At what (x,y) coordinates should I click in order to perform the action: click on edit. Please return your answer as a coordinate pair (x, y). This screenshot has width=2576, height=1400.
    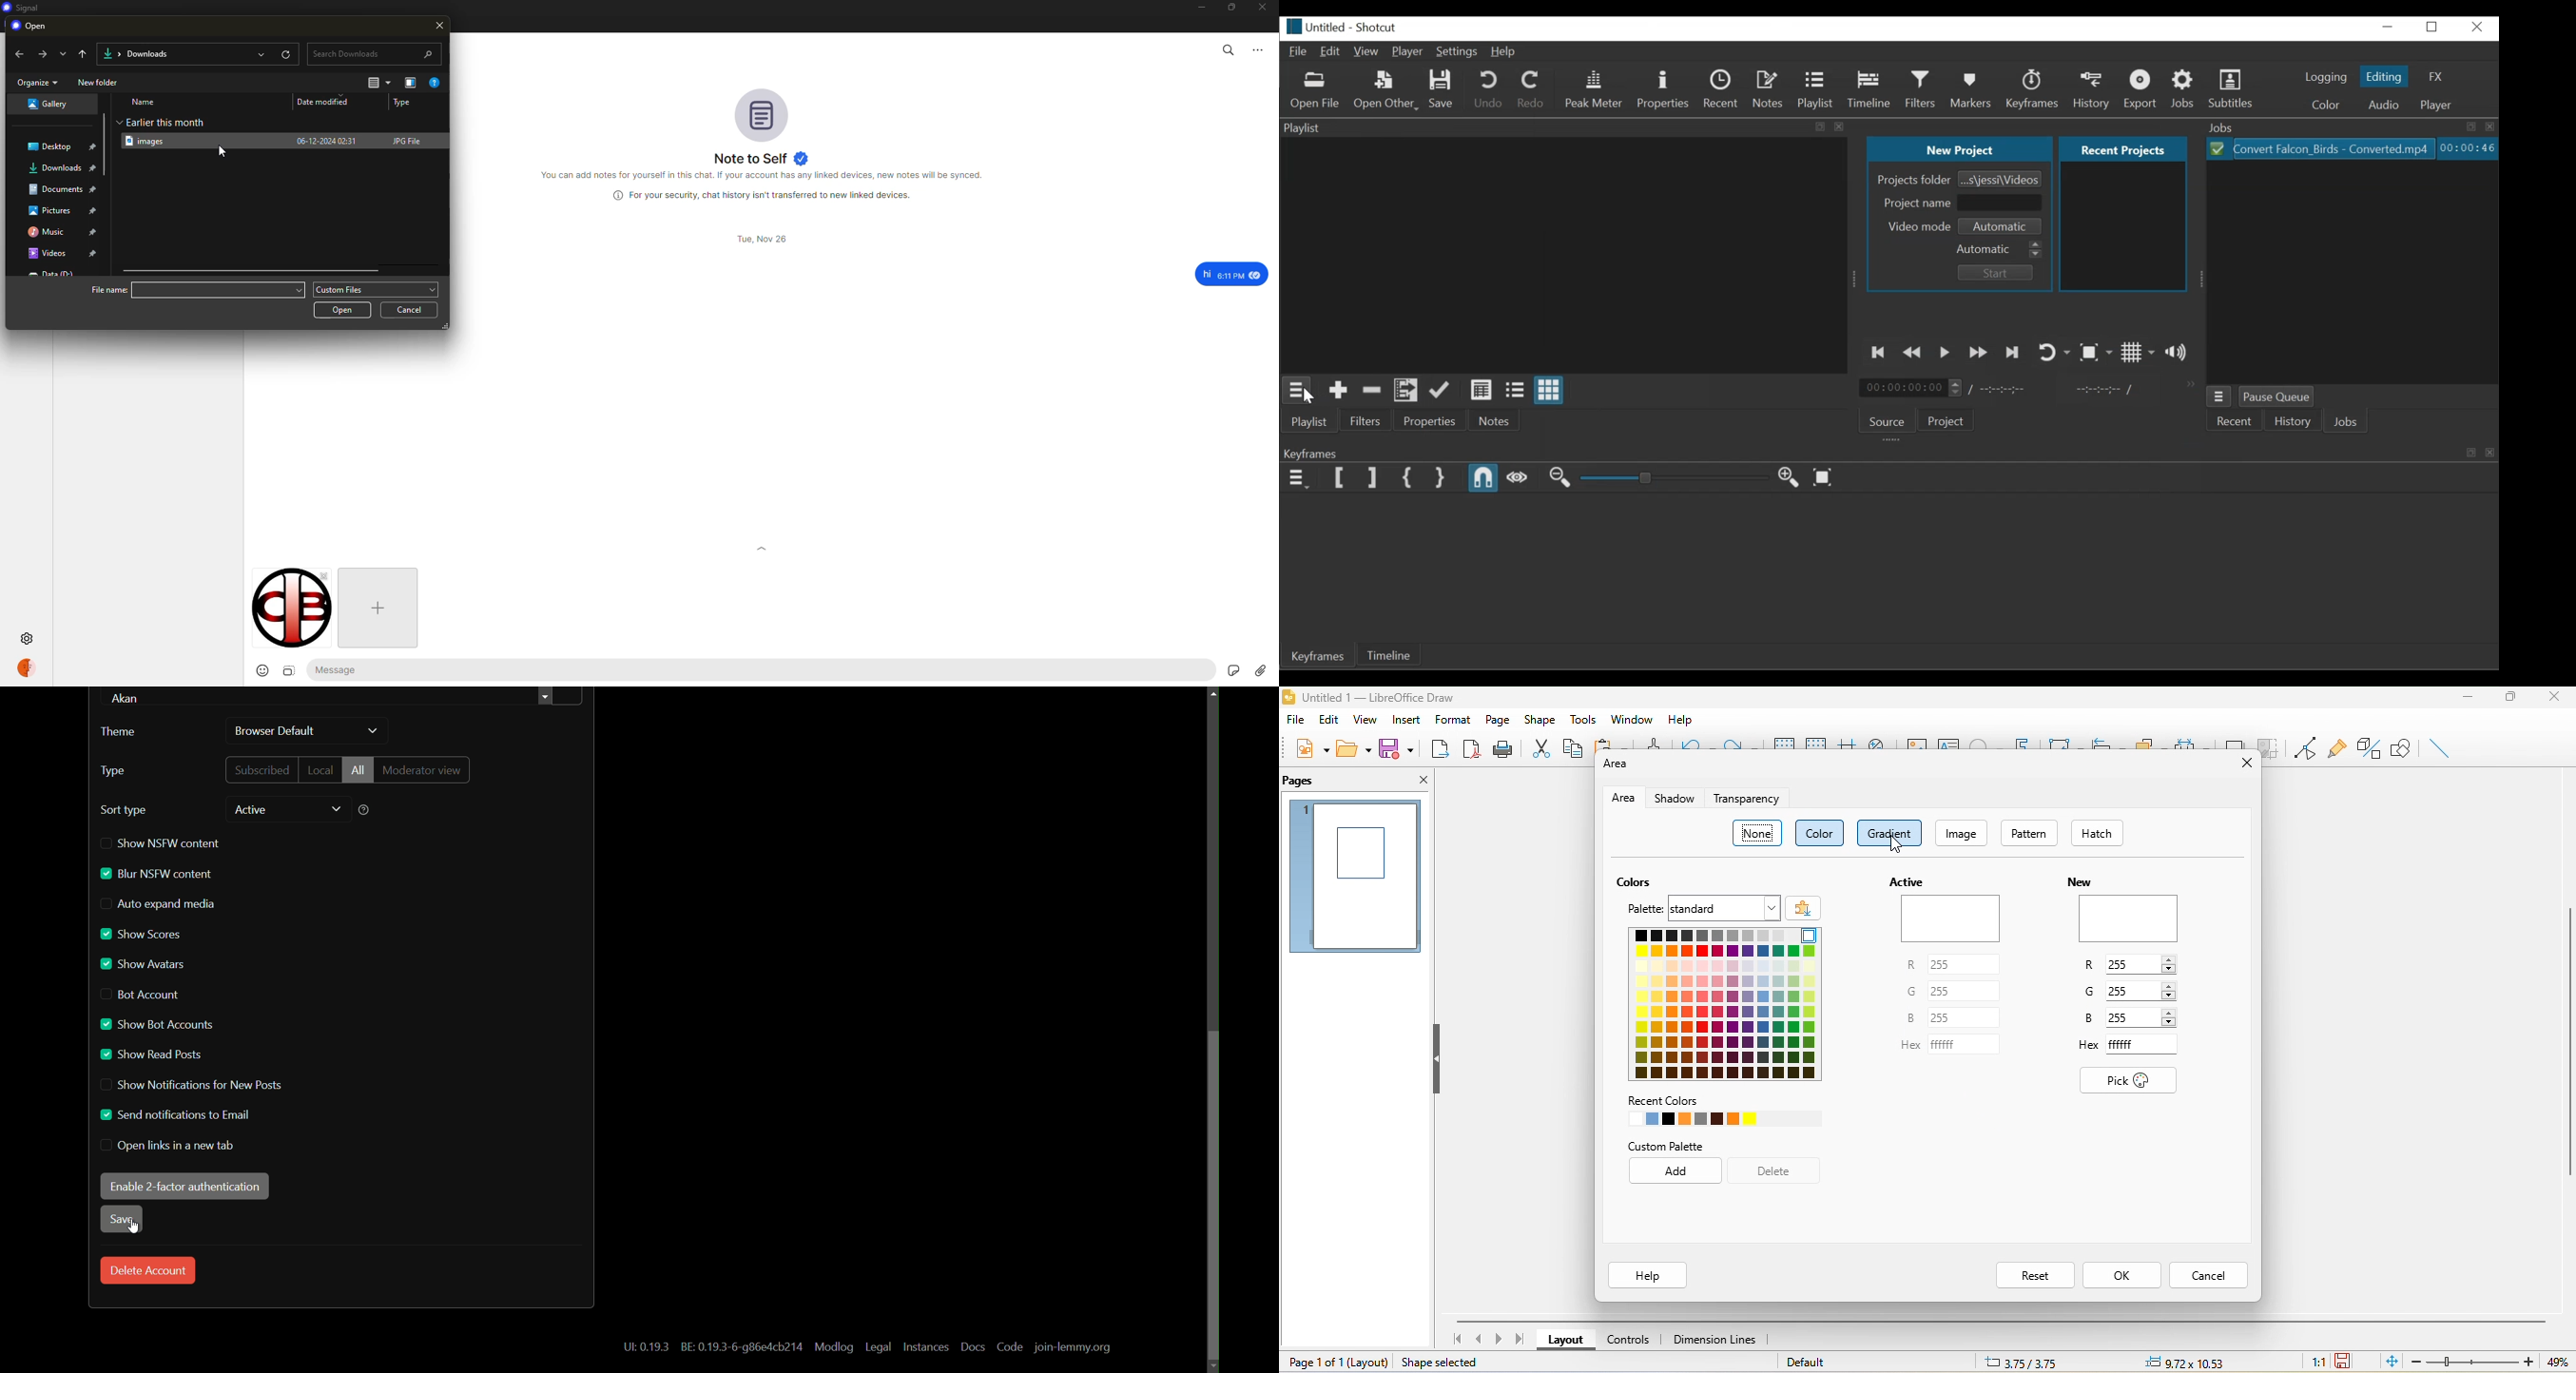
    Looking at the image, I should click on (1328, 721).